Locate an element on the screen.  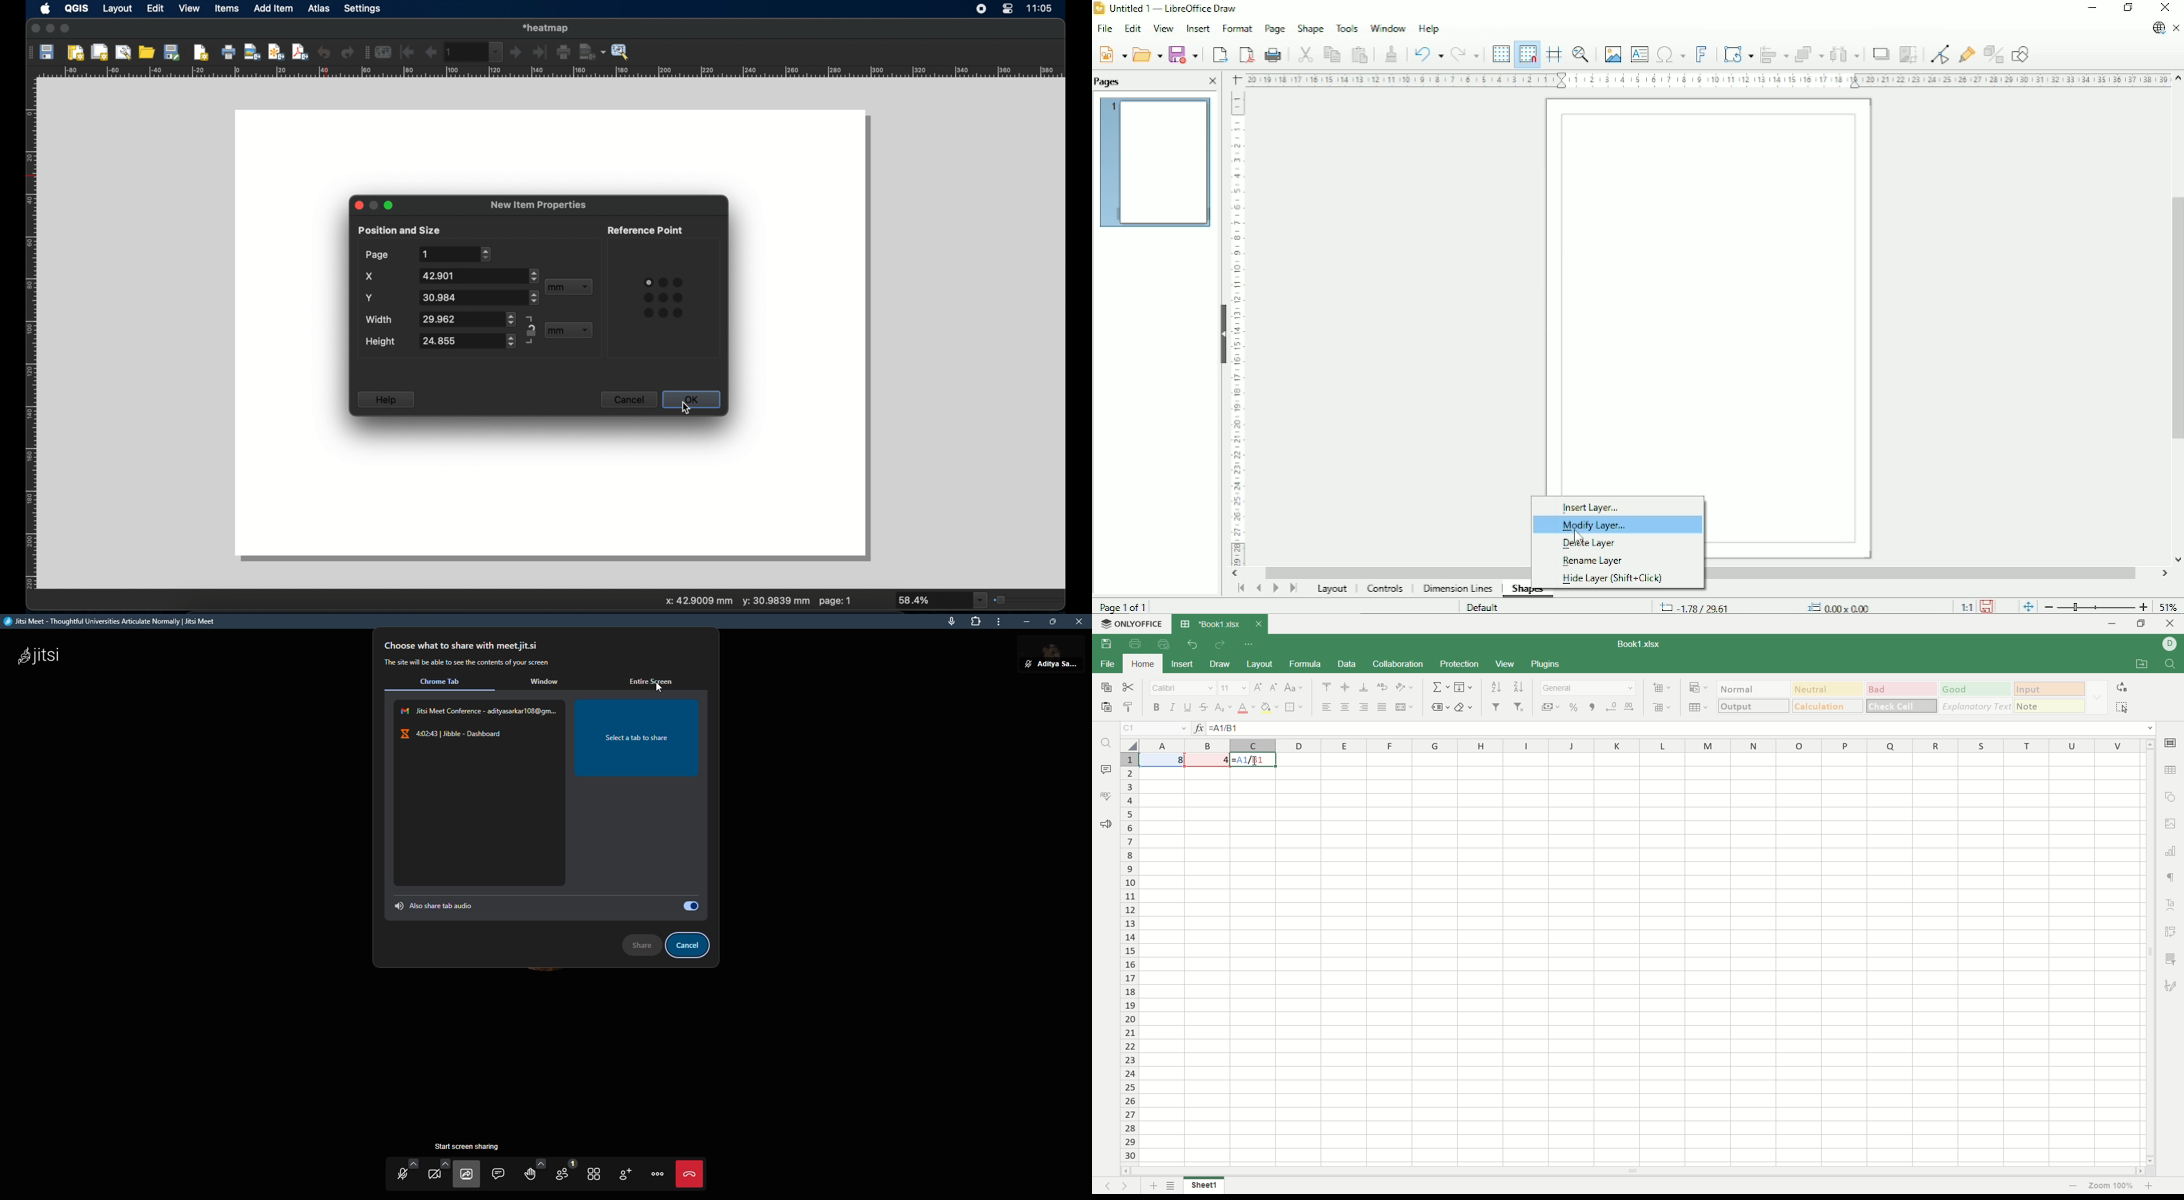
previous is located at coordinates (1106, 1185).